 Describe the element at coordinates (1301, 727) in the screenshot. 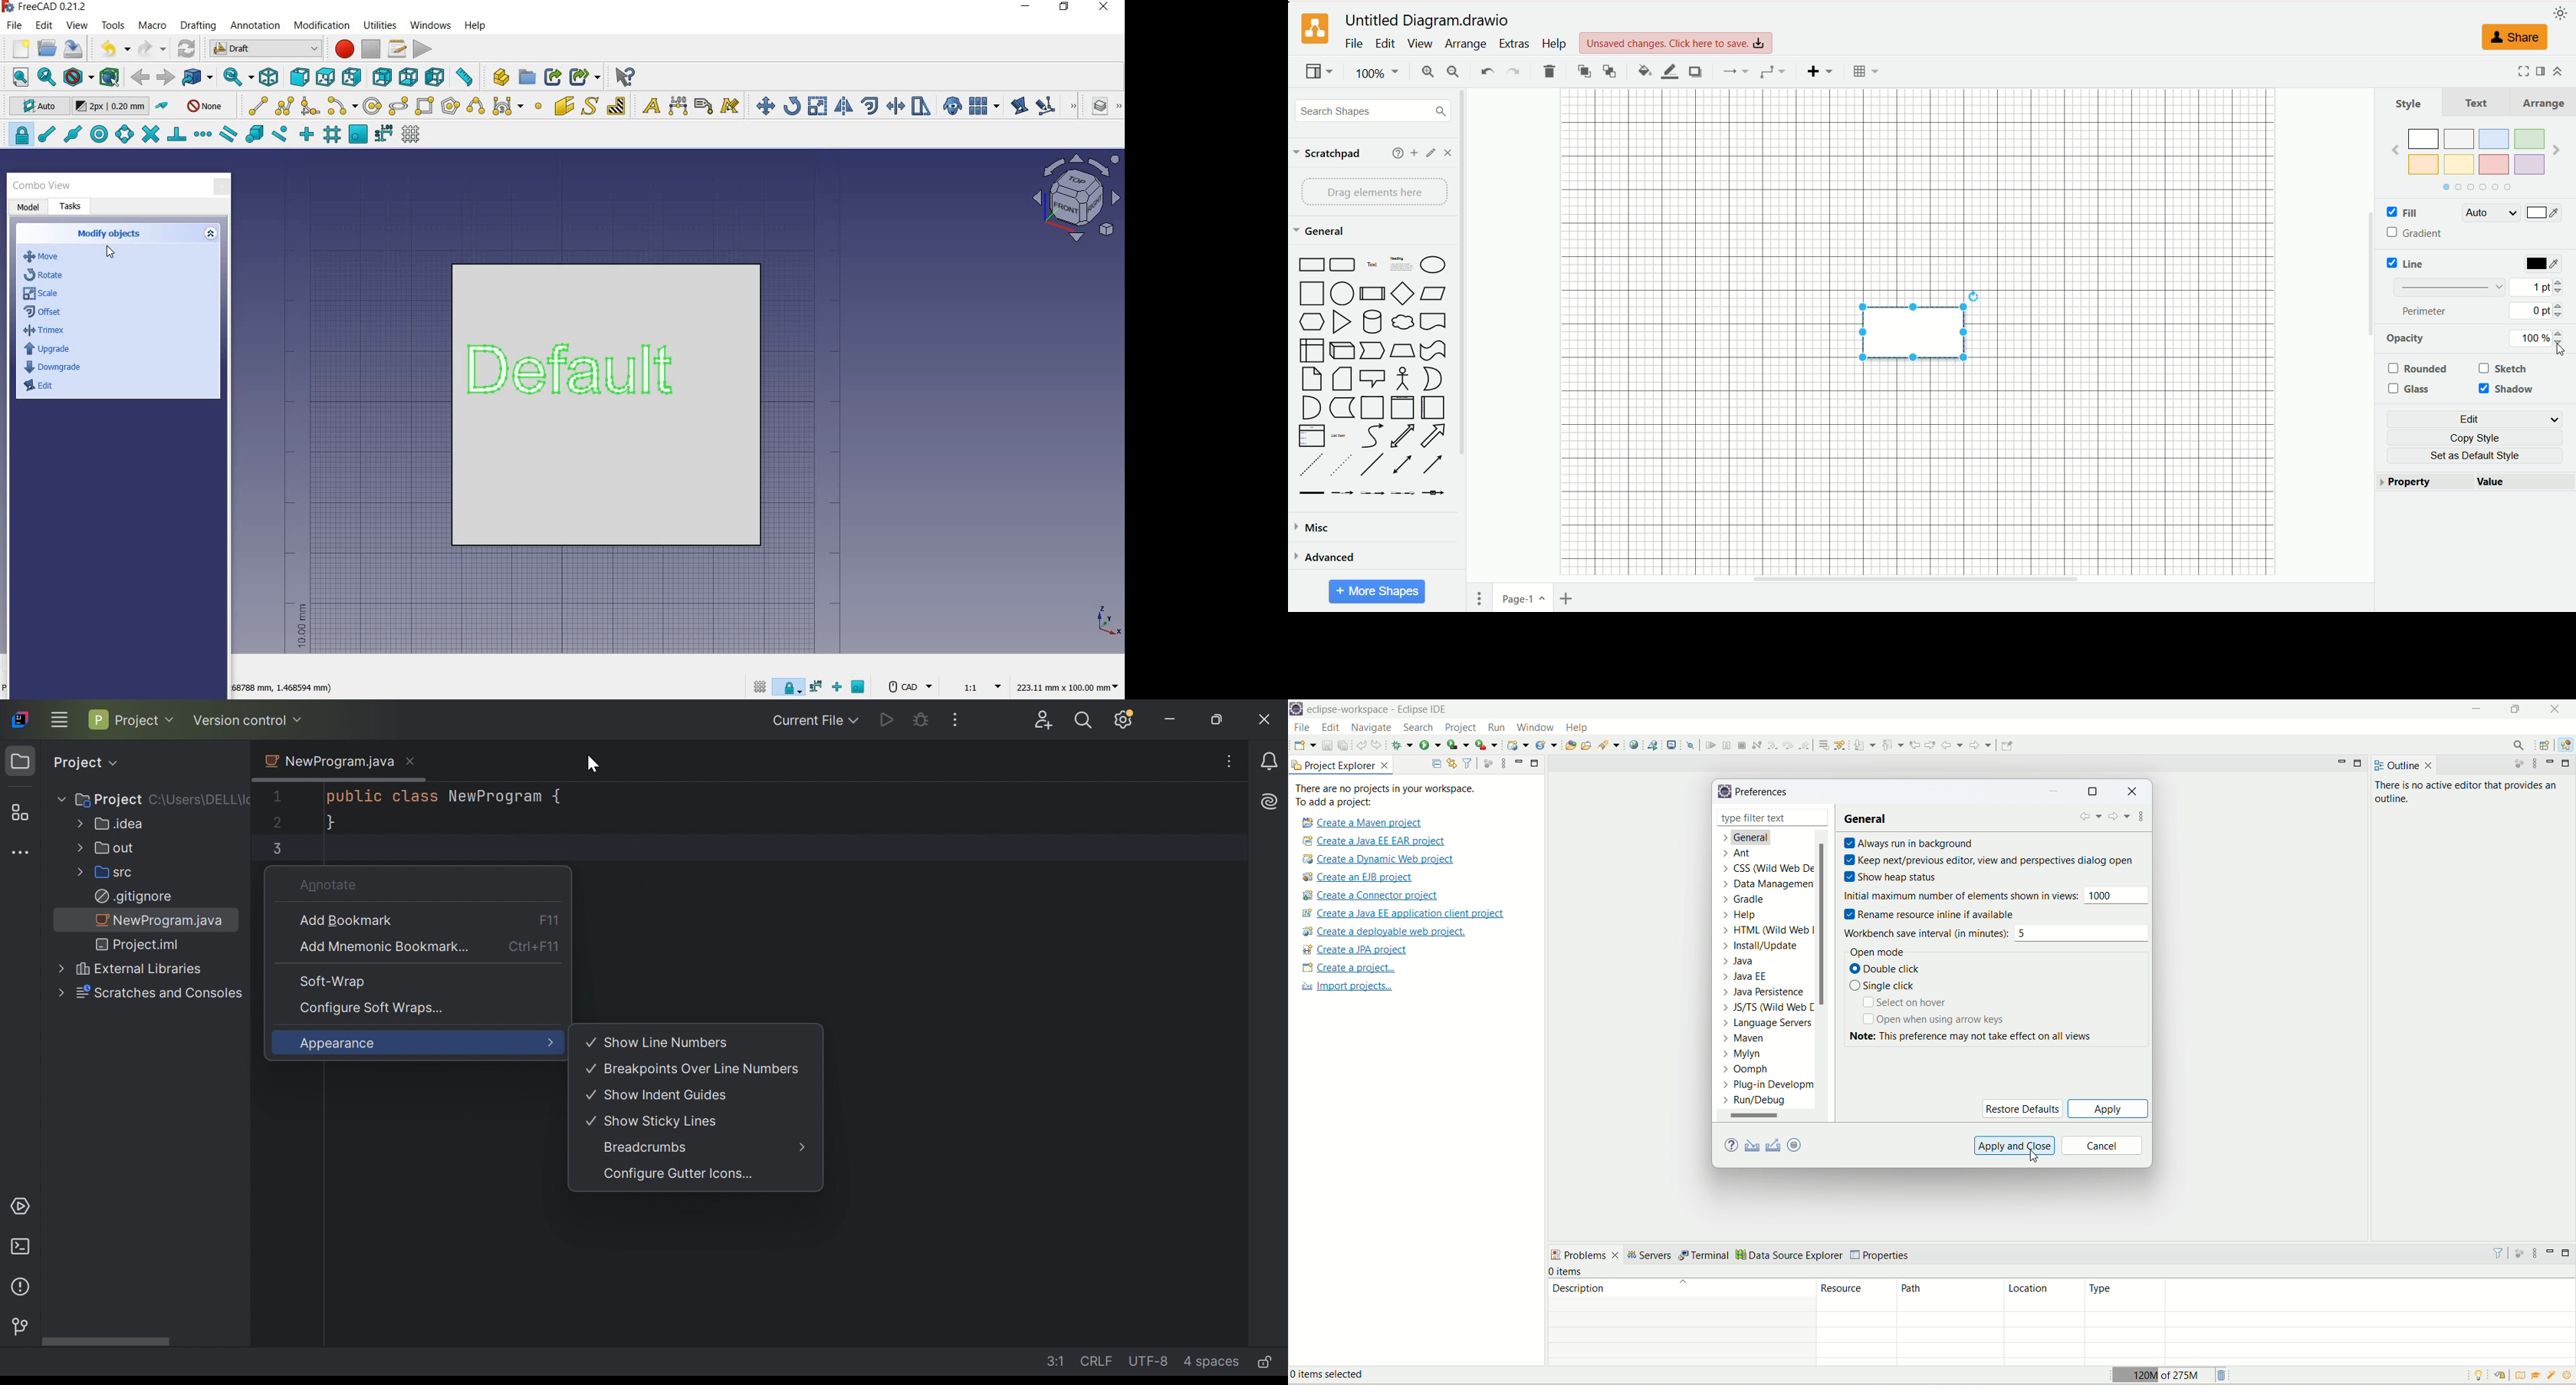

I see `file` at that location.